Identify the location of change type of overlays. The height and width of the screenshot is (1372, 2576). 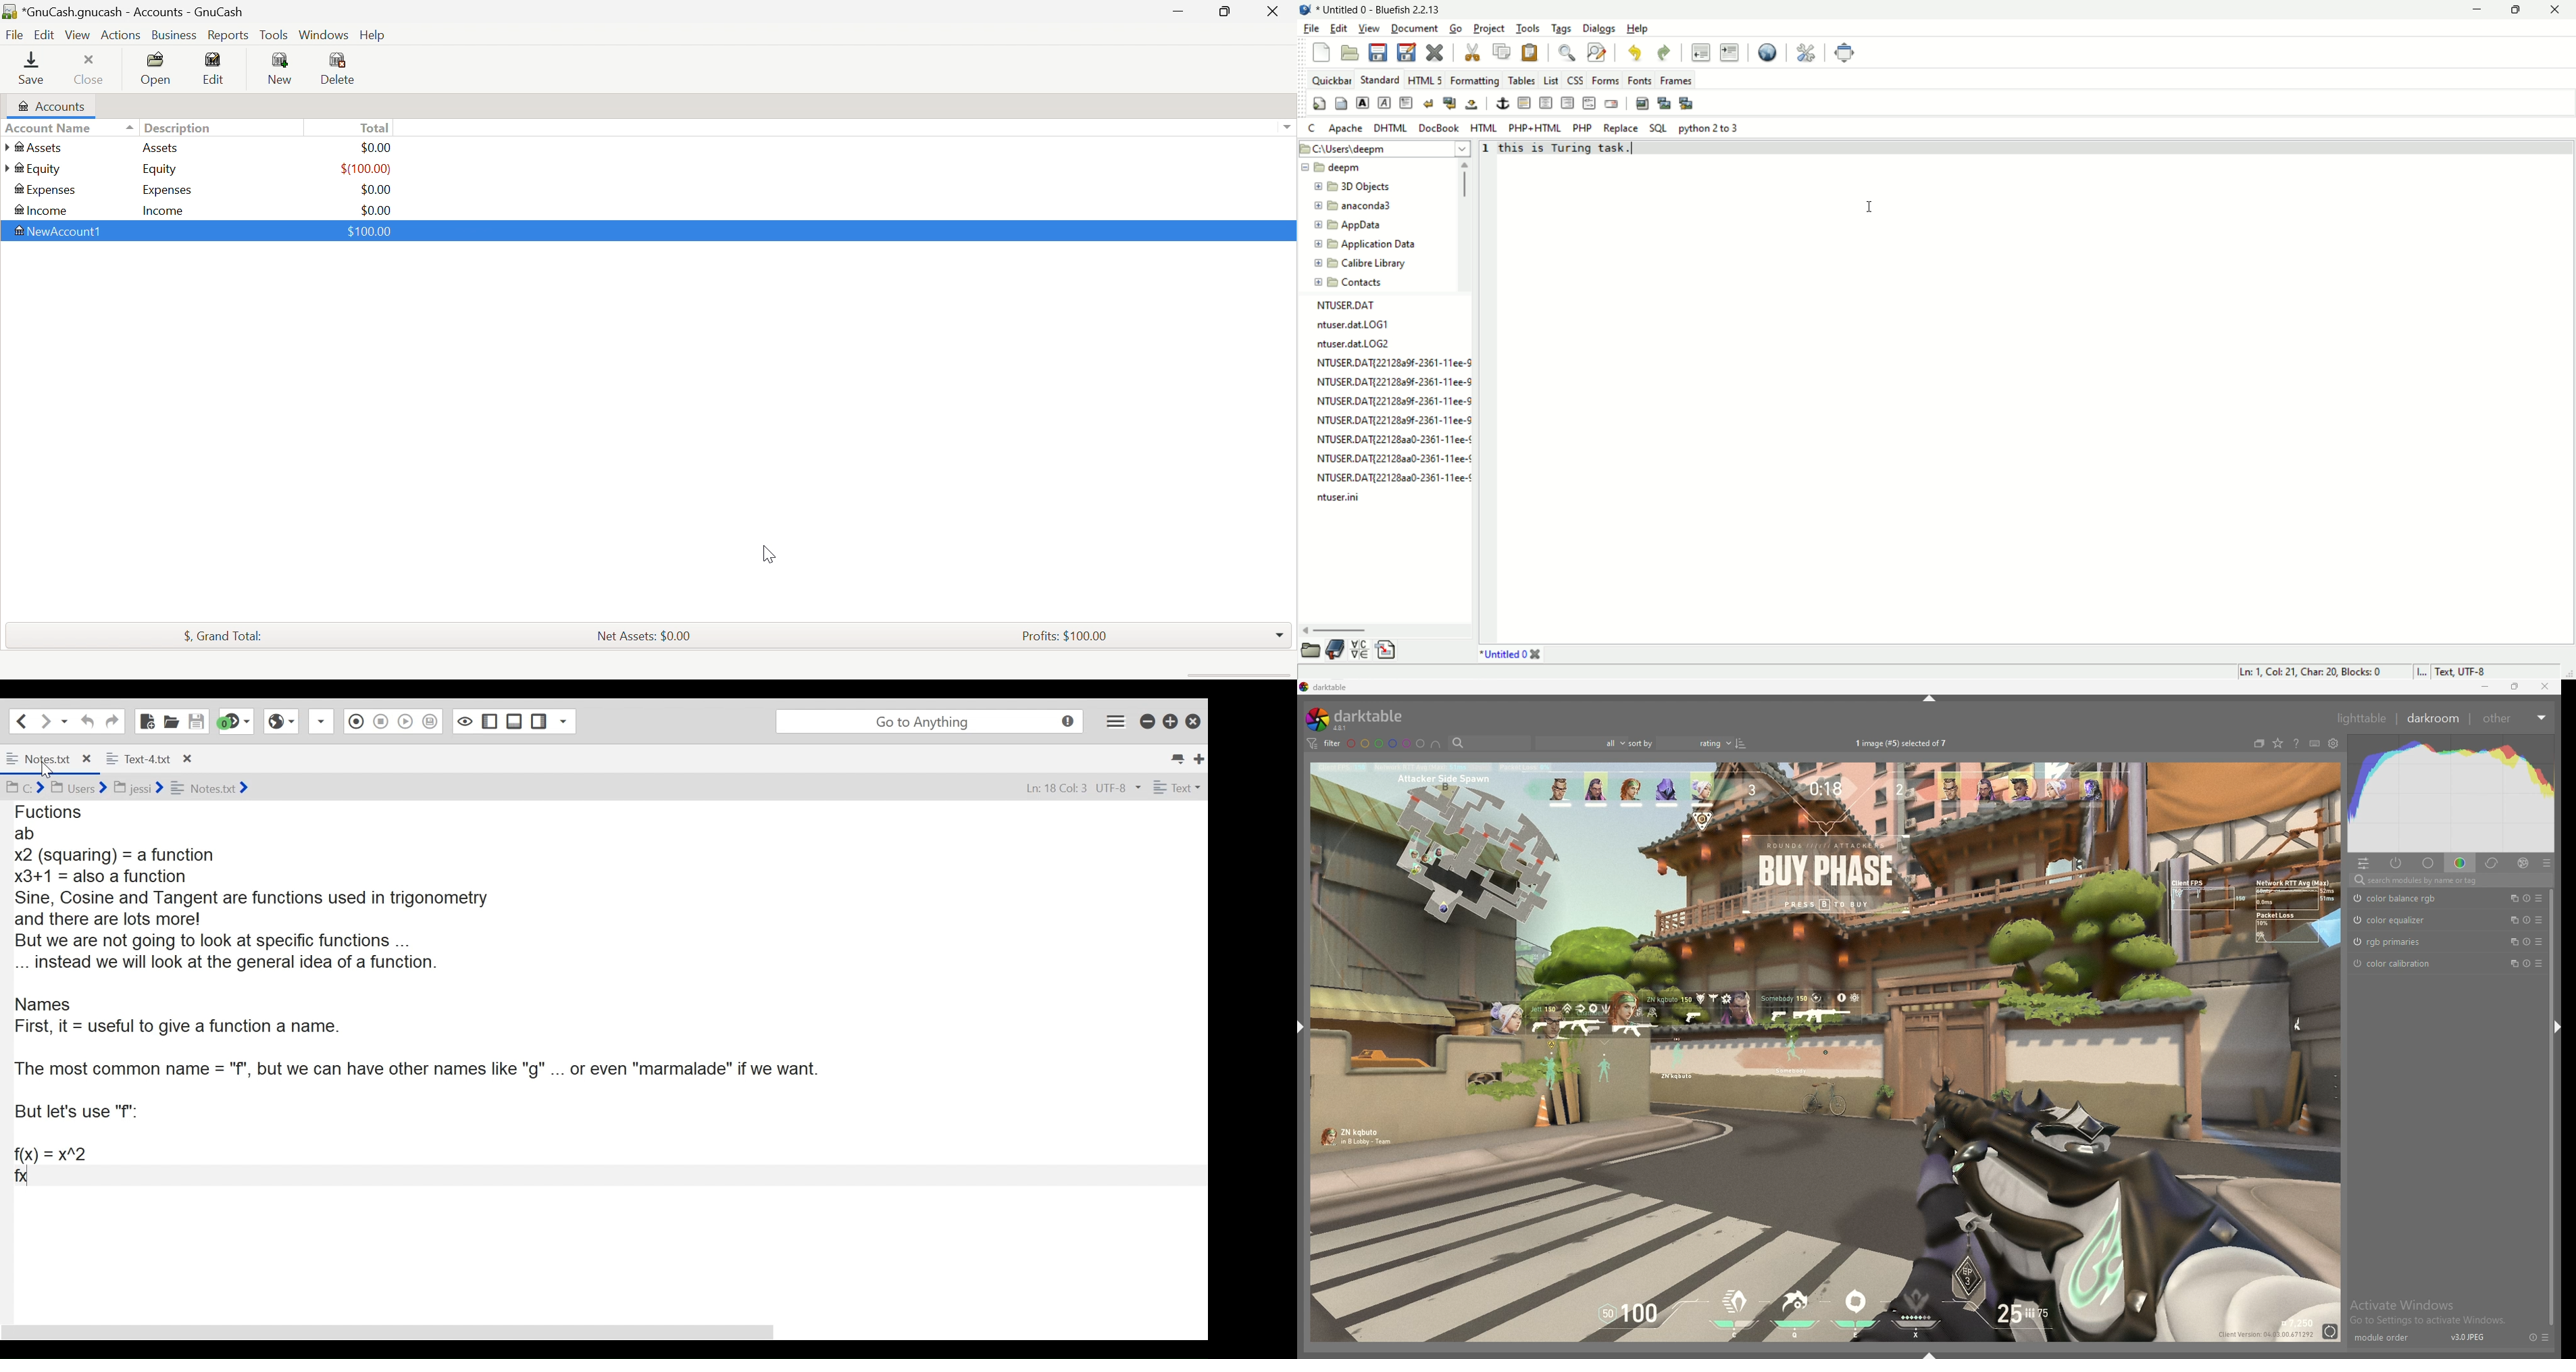
(2278, 744).